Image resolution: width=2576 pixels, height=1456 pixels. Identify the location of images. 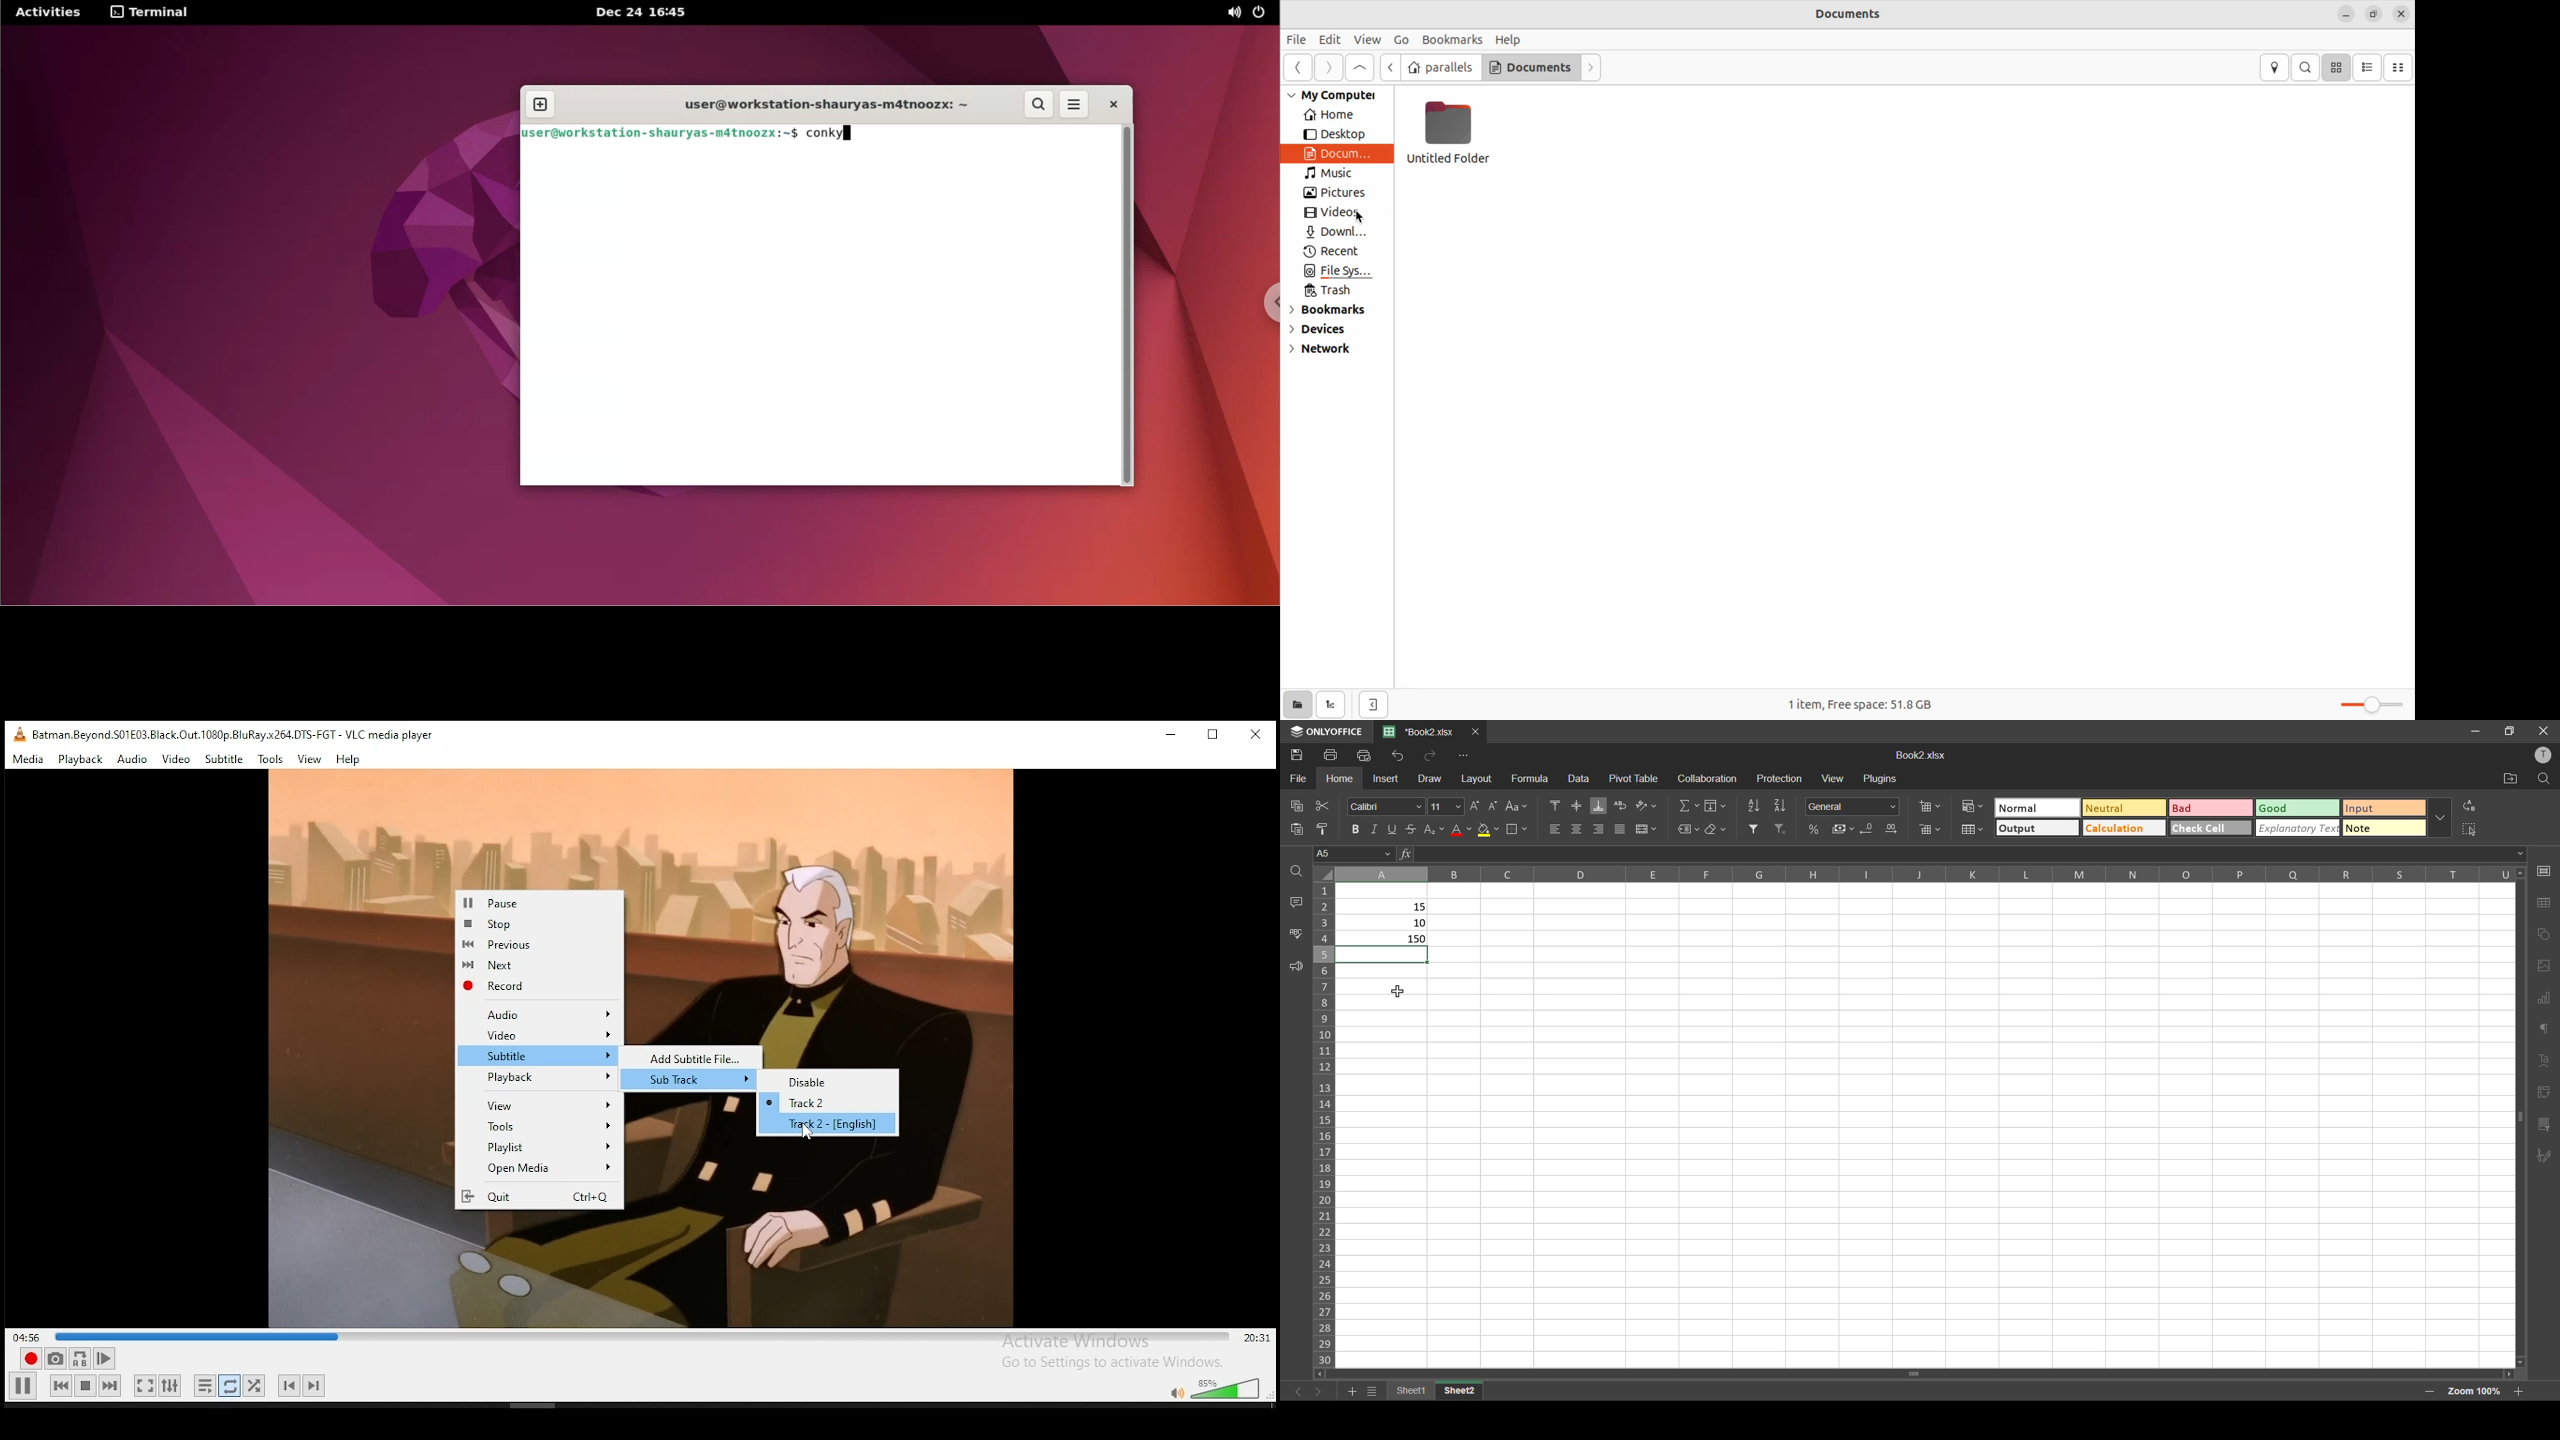
(2544, 966).